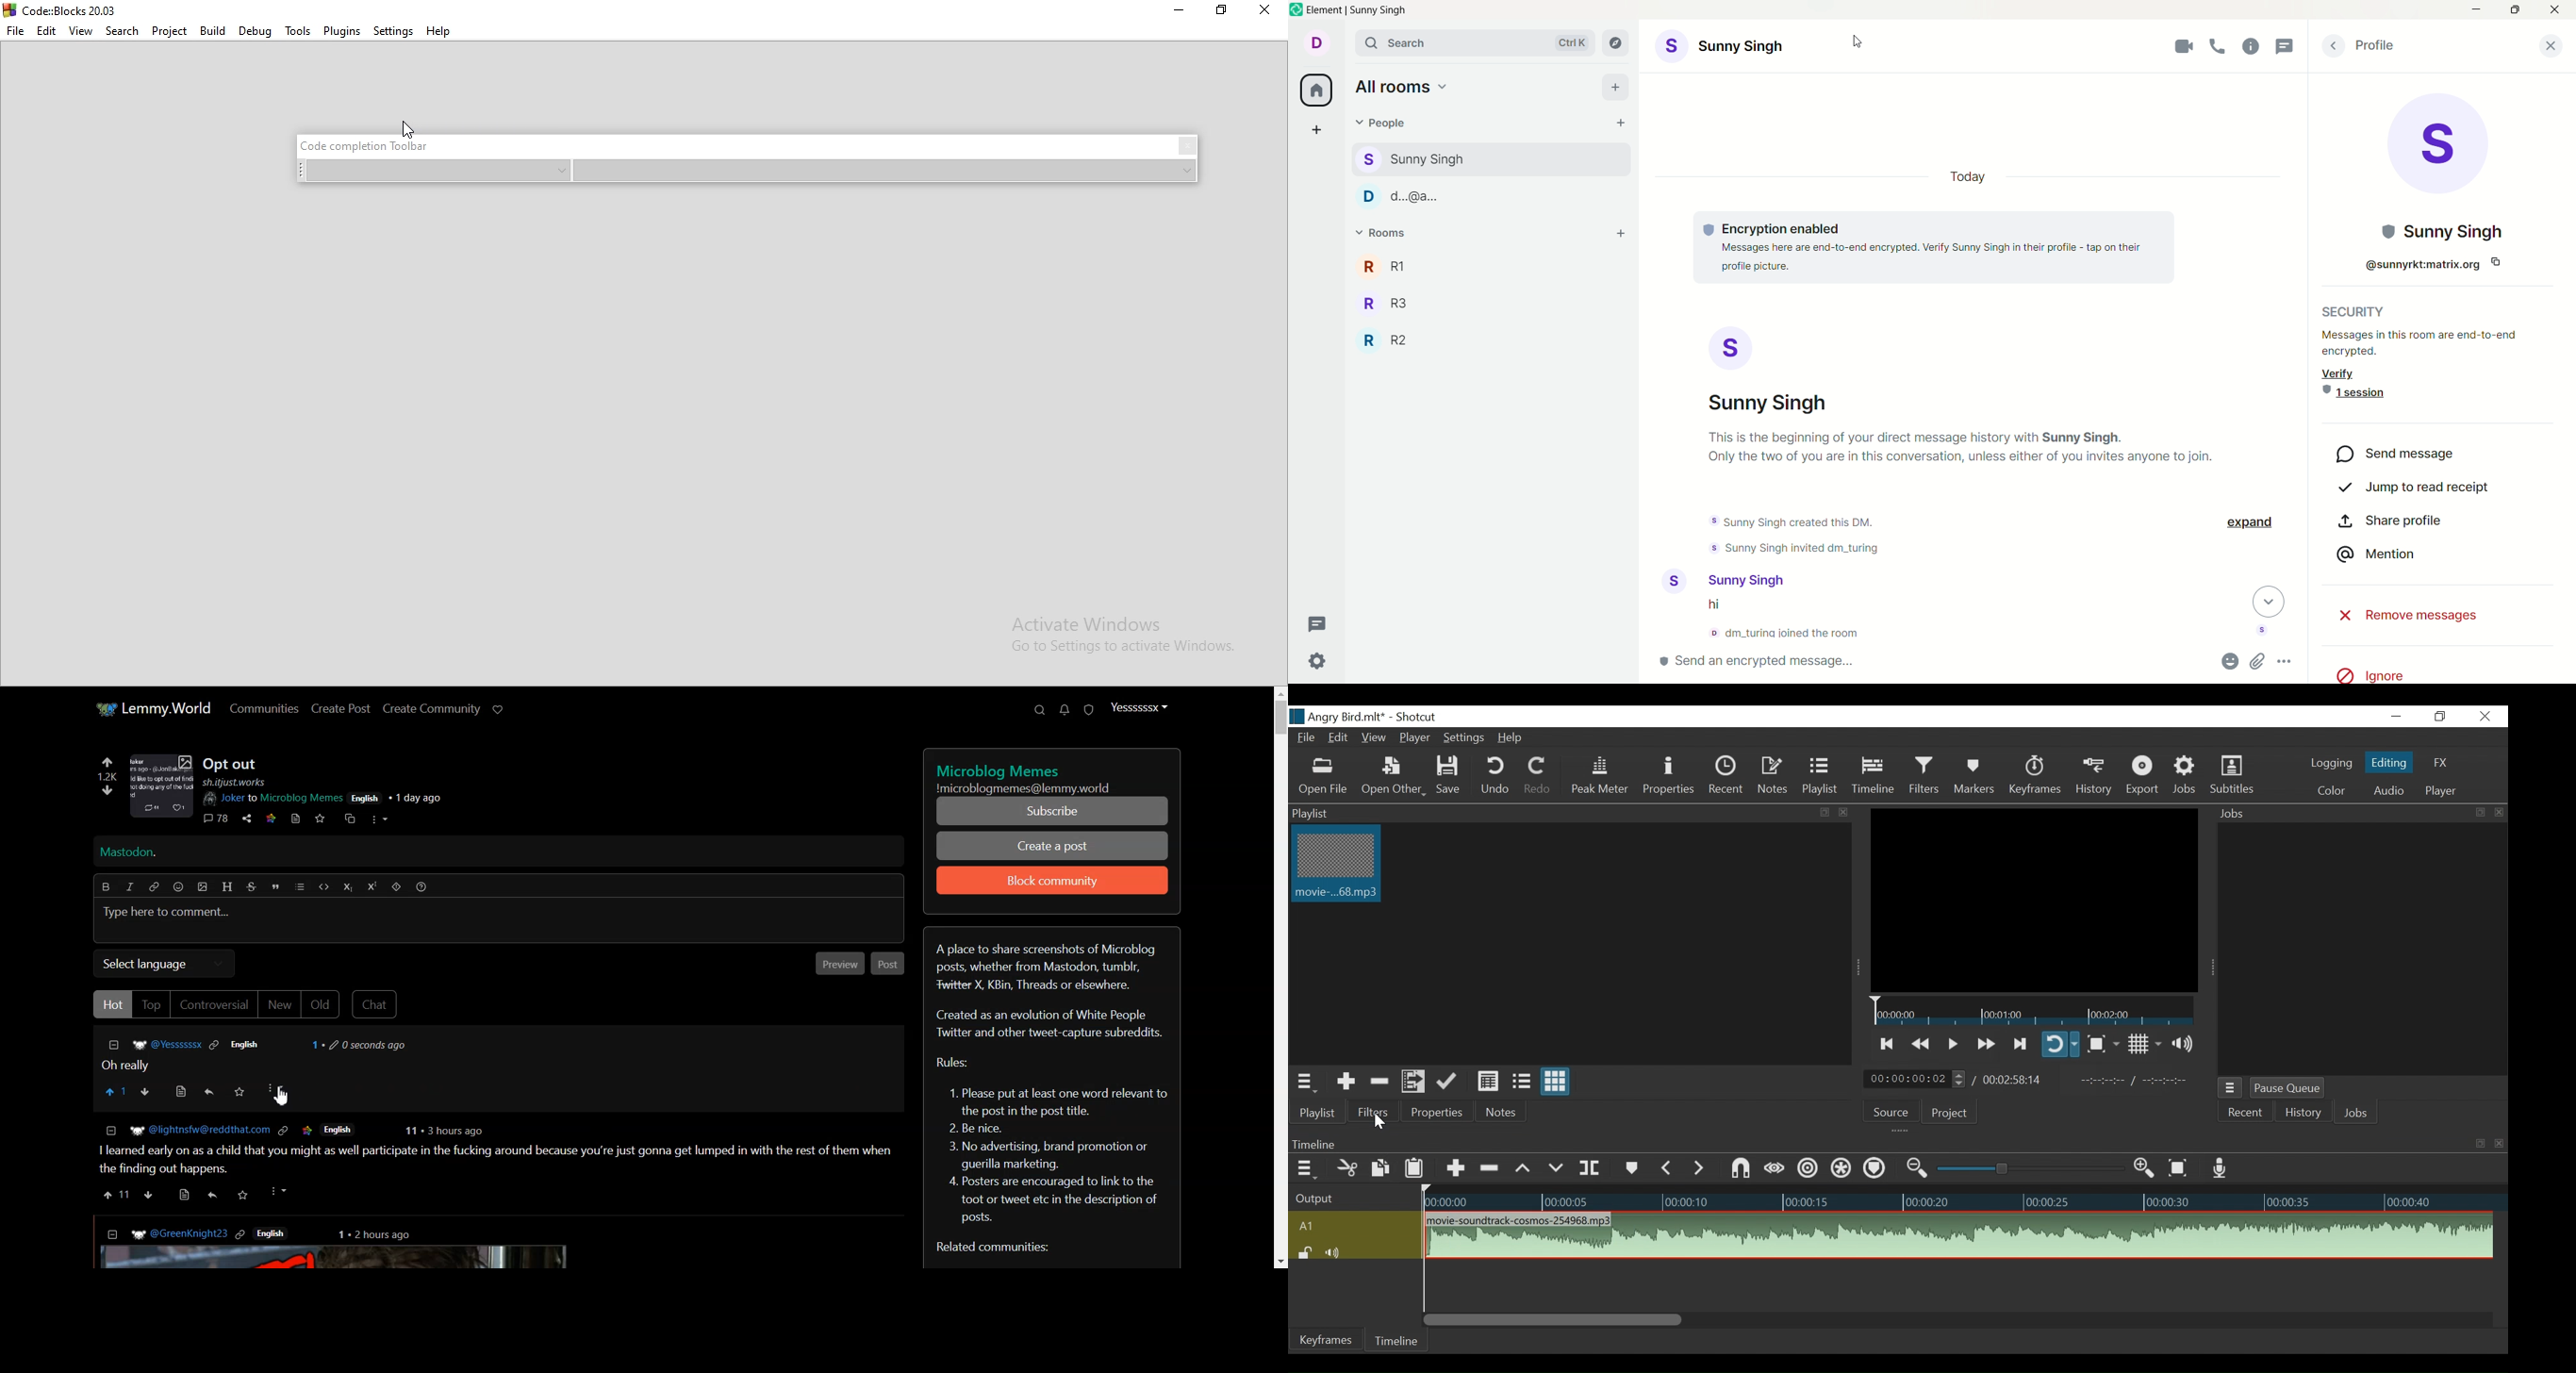  I want to click on Posts, so click(231, 760).